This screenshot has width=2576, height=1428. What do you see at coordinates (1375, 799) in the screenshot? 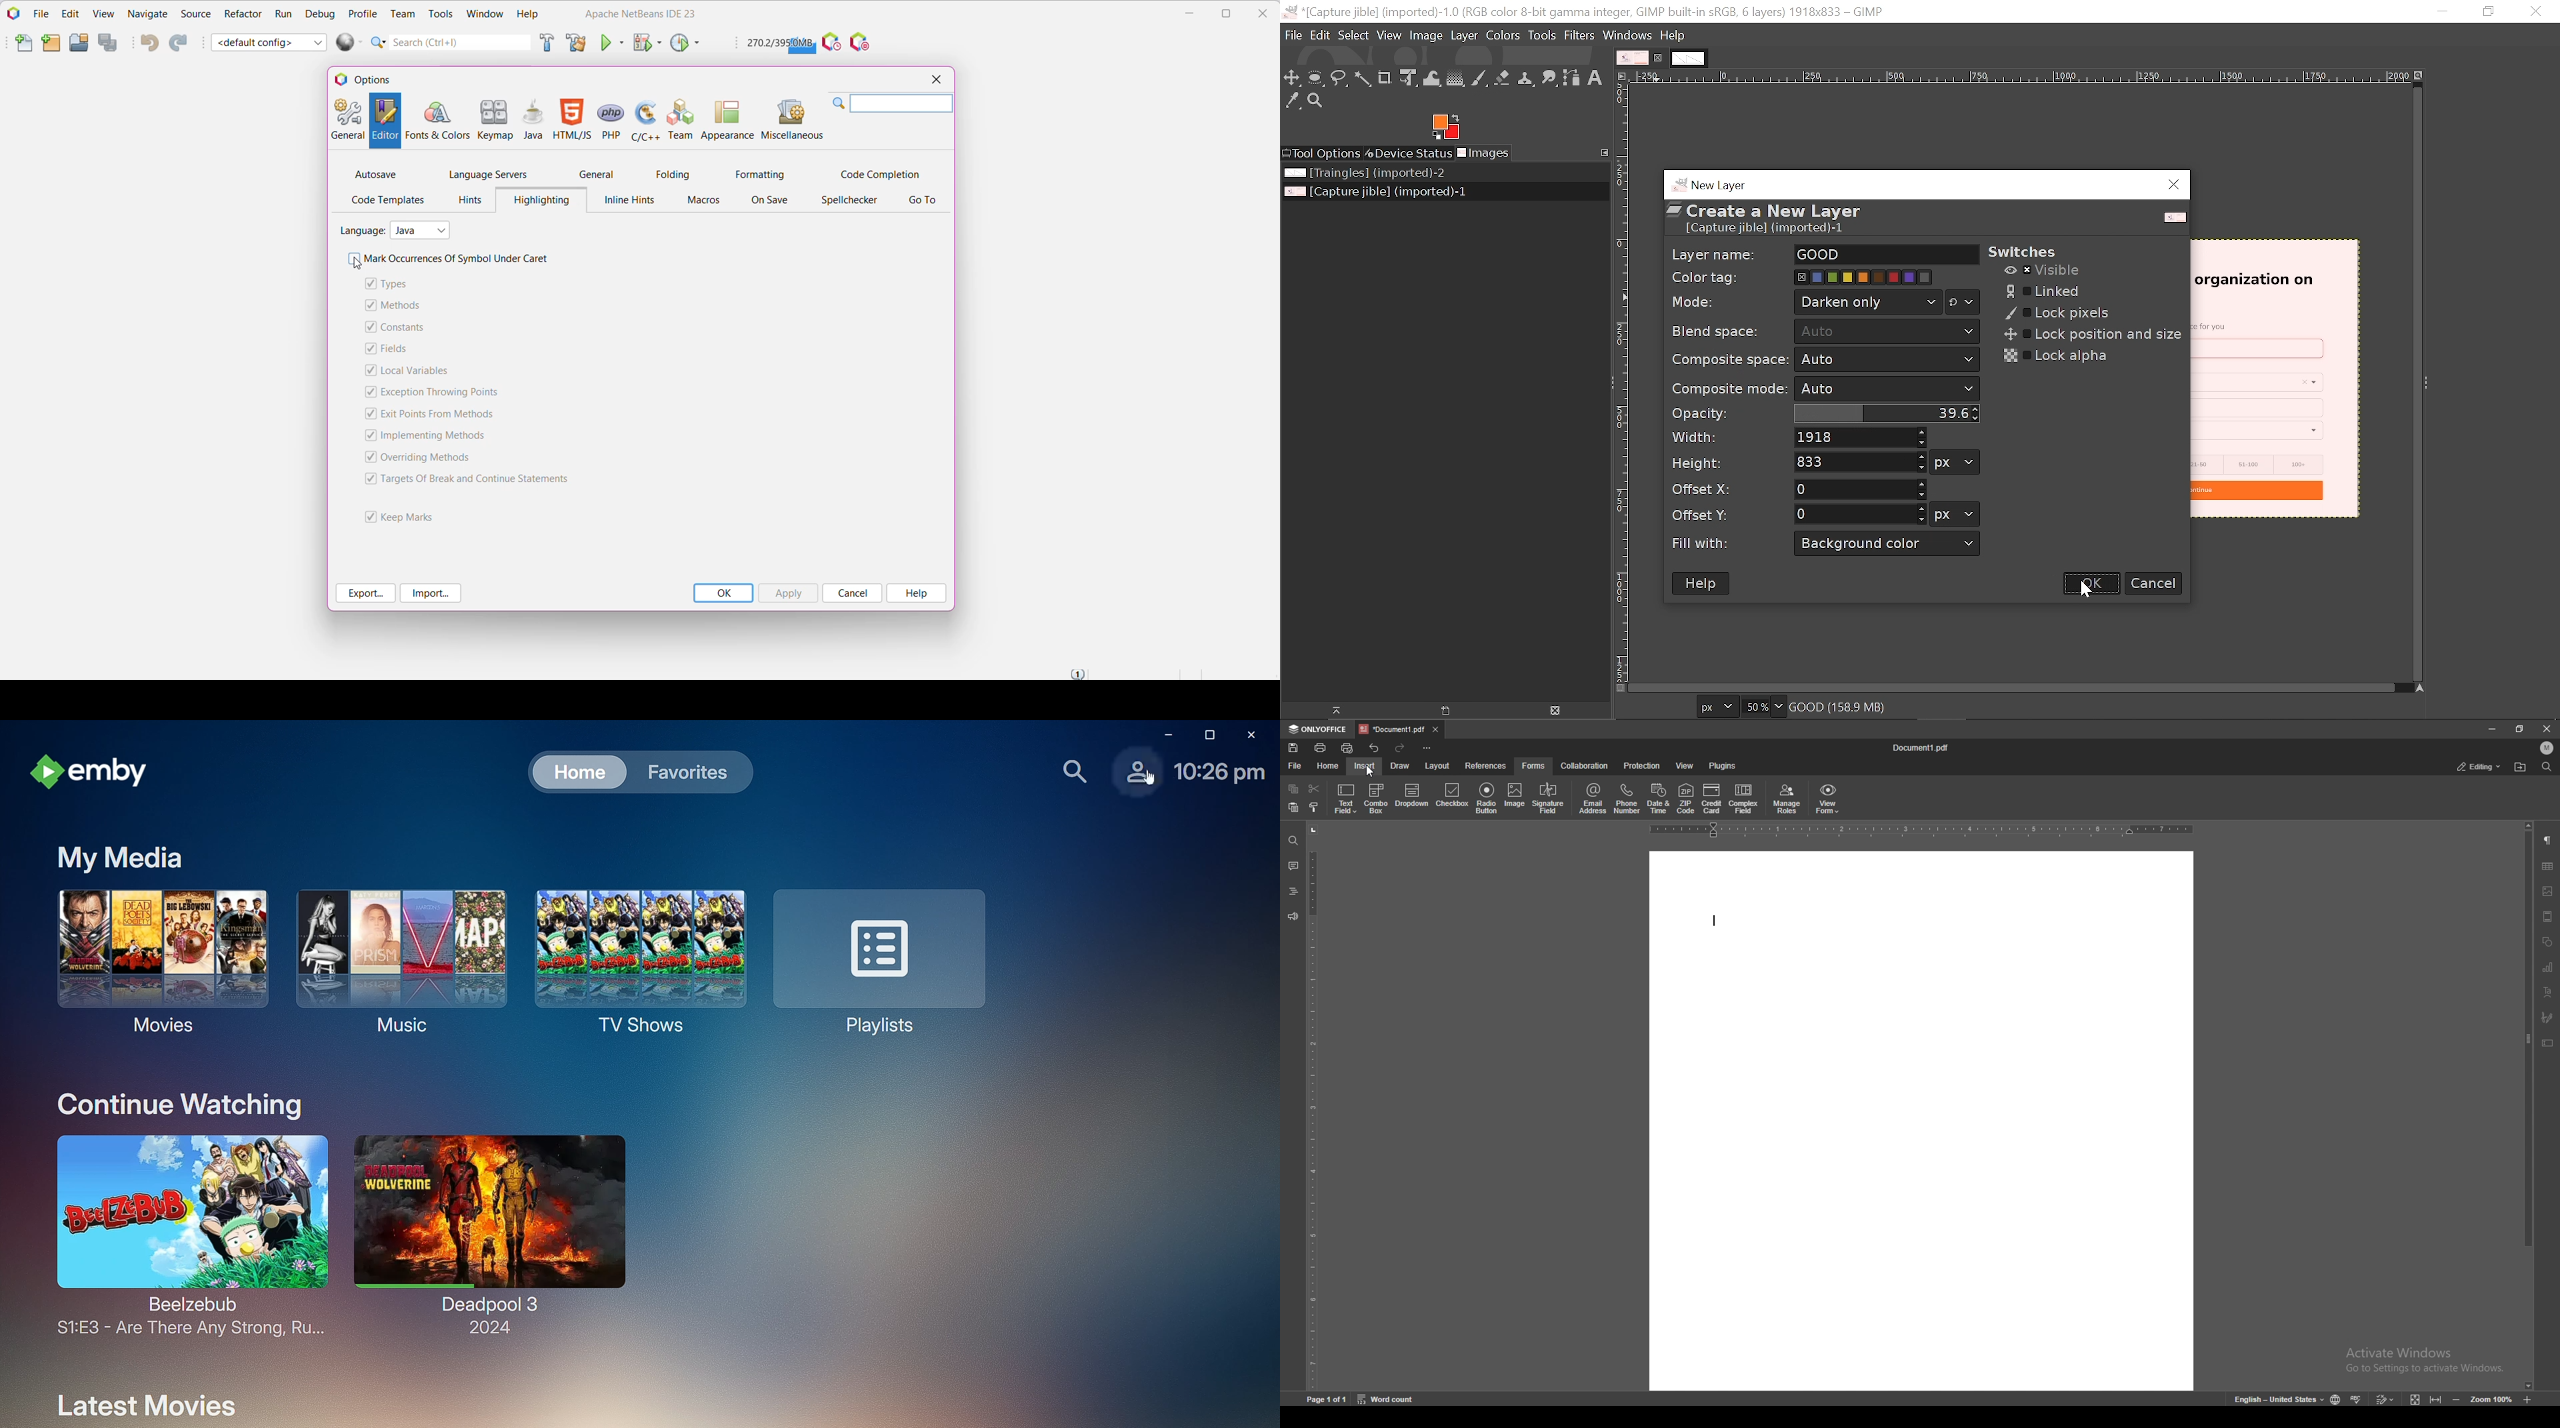
I see `combo box` at bounding box center [1375, 799].